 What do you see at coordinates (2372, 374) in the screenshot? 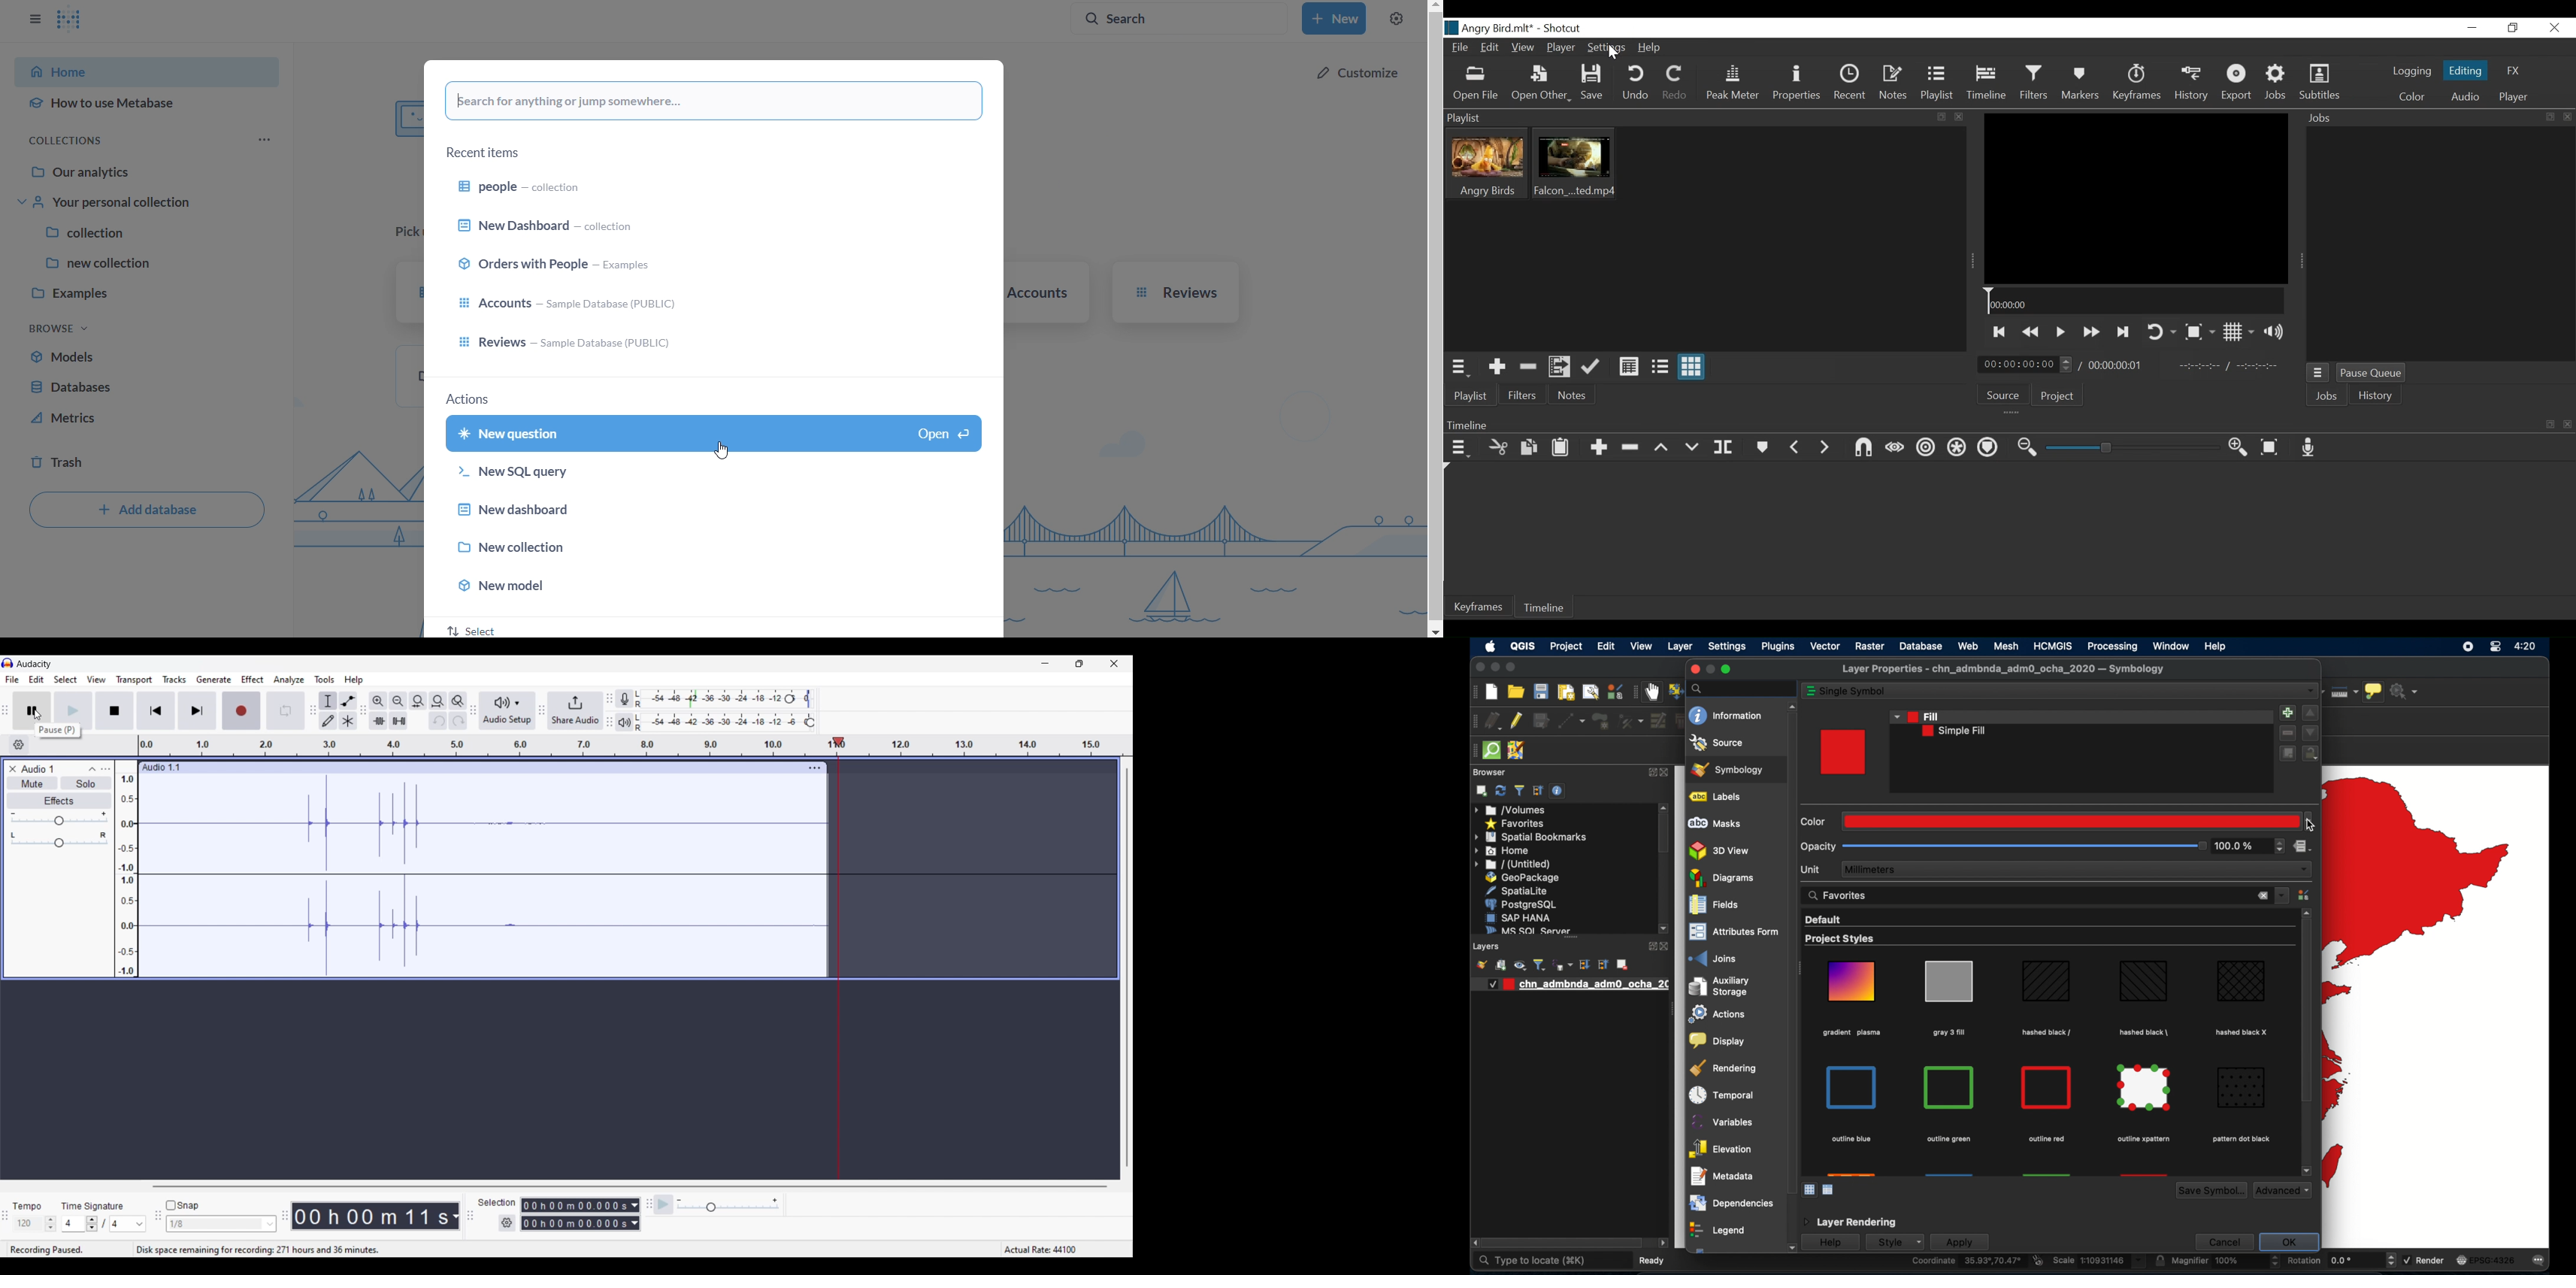
I see `Pause Queue` at bounding box center [2372, 374].